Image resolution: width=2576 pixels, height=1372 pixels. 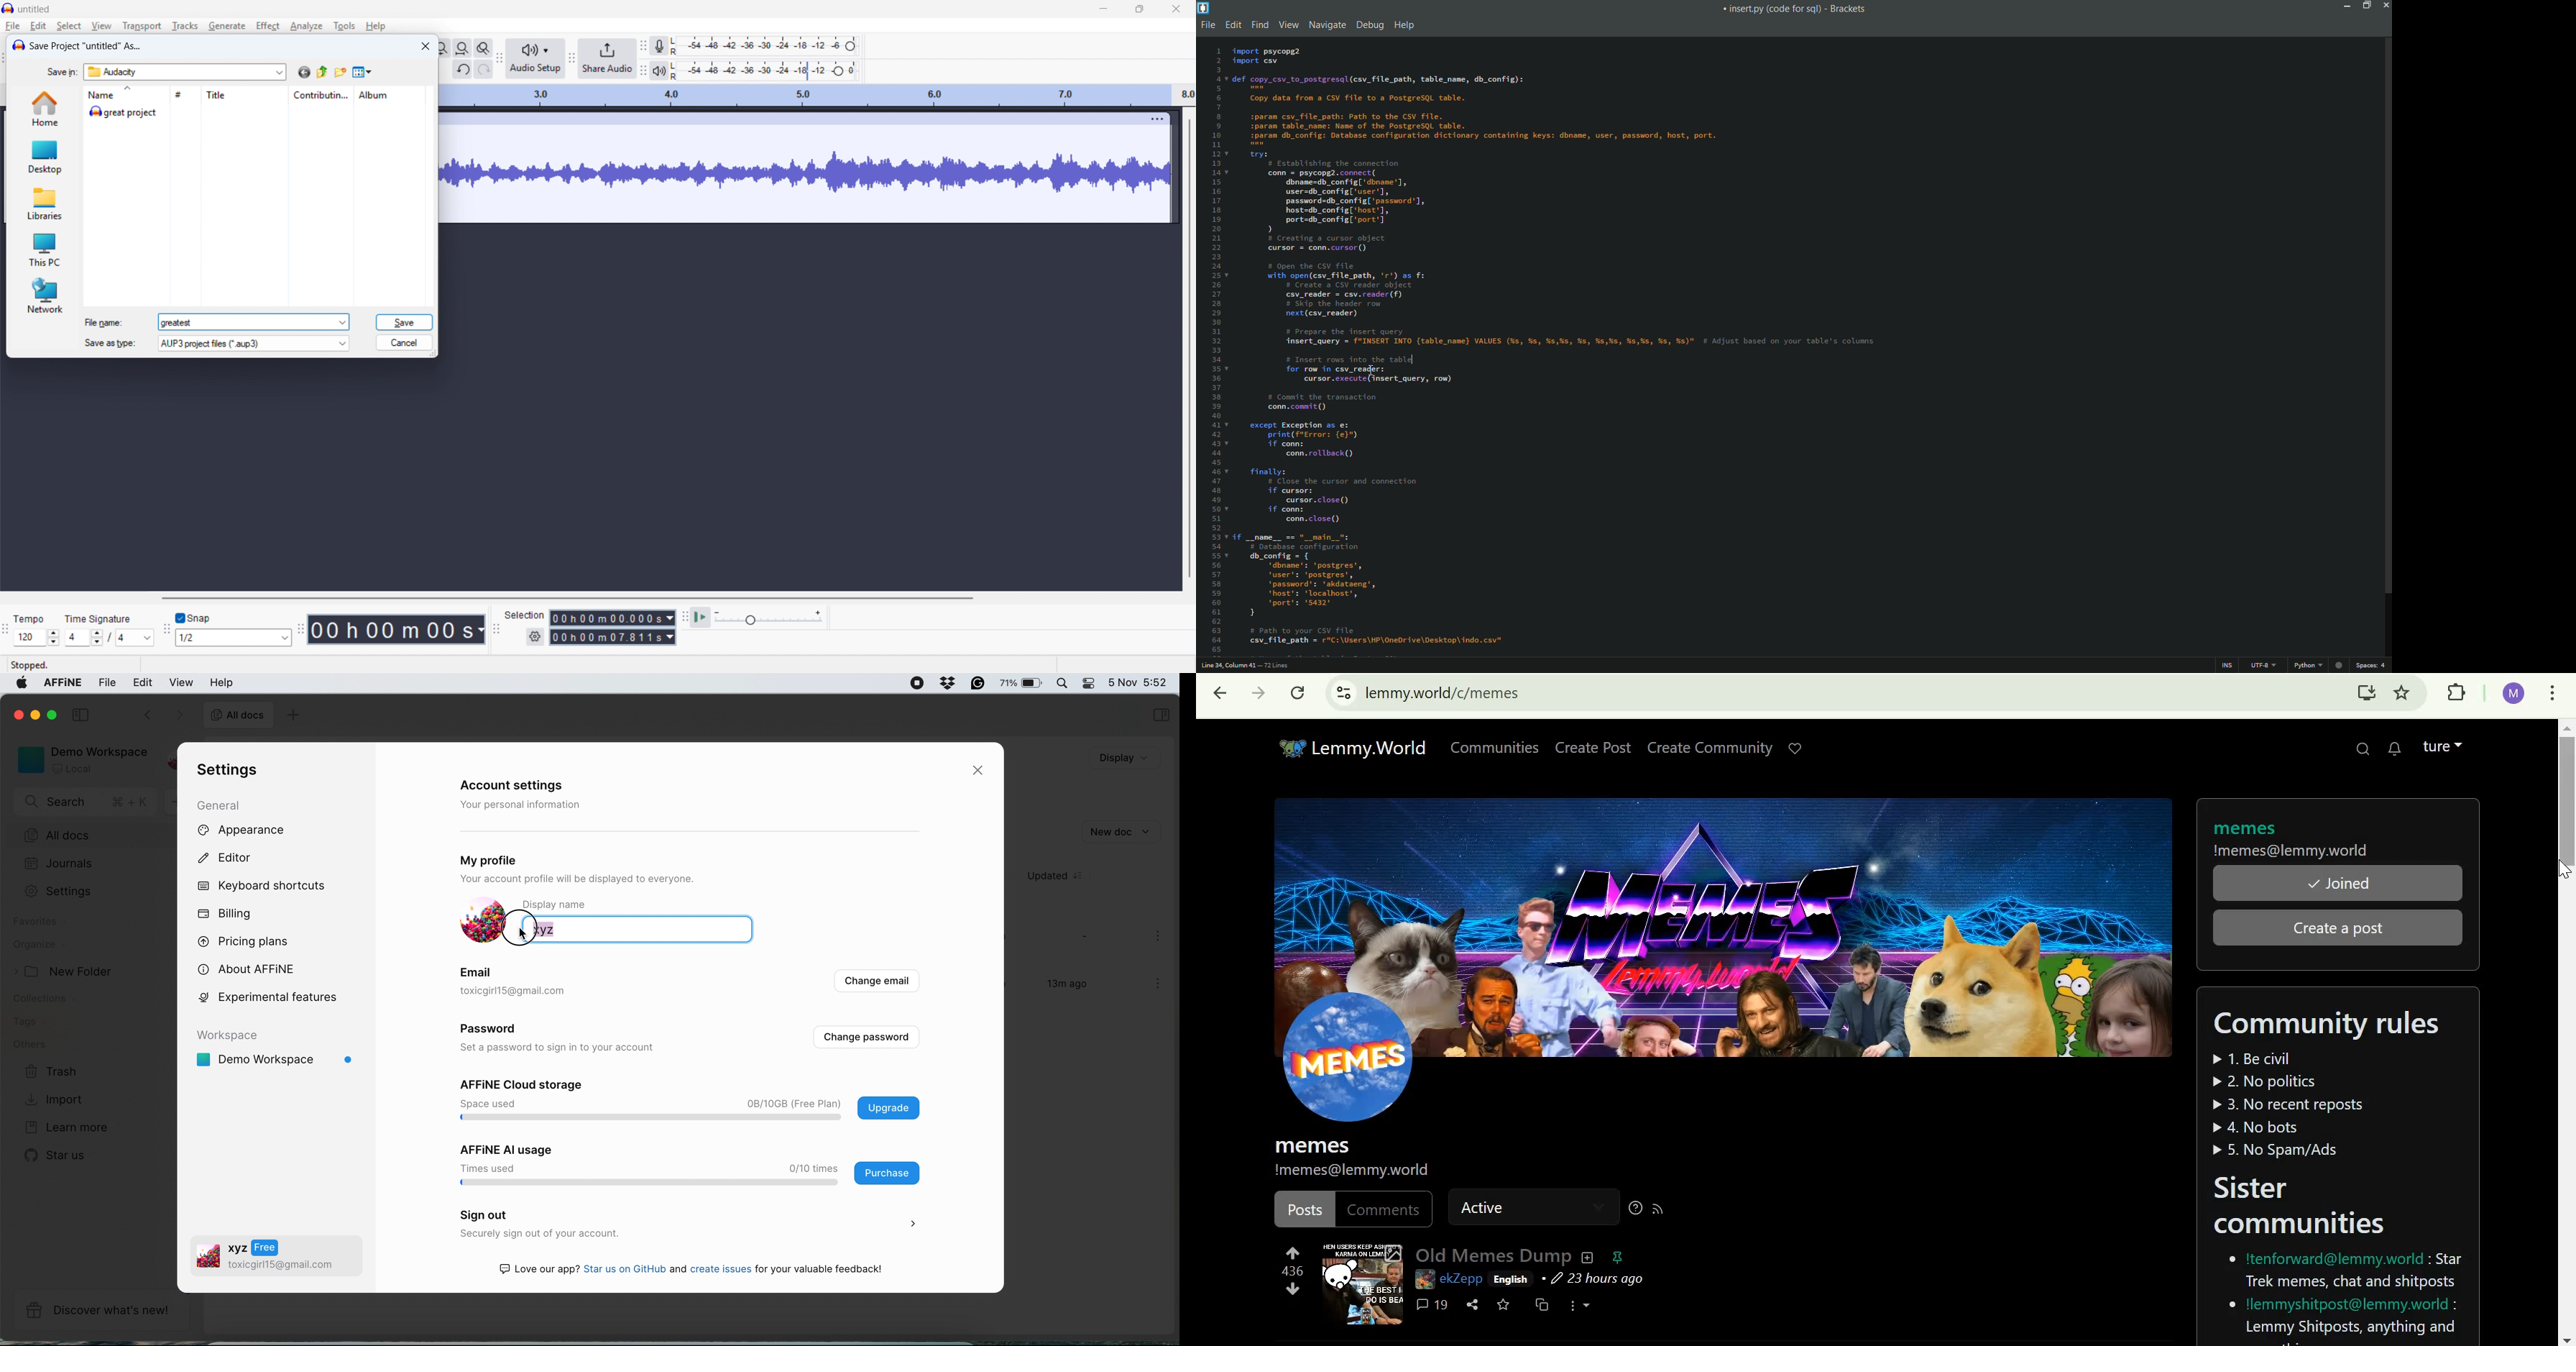 What do you see at coordinates (1060, 682) in the screenshot?
I see `spotlight search` at bounding box center [1060, 682].